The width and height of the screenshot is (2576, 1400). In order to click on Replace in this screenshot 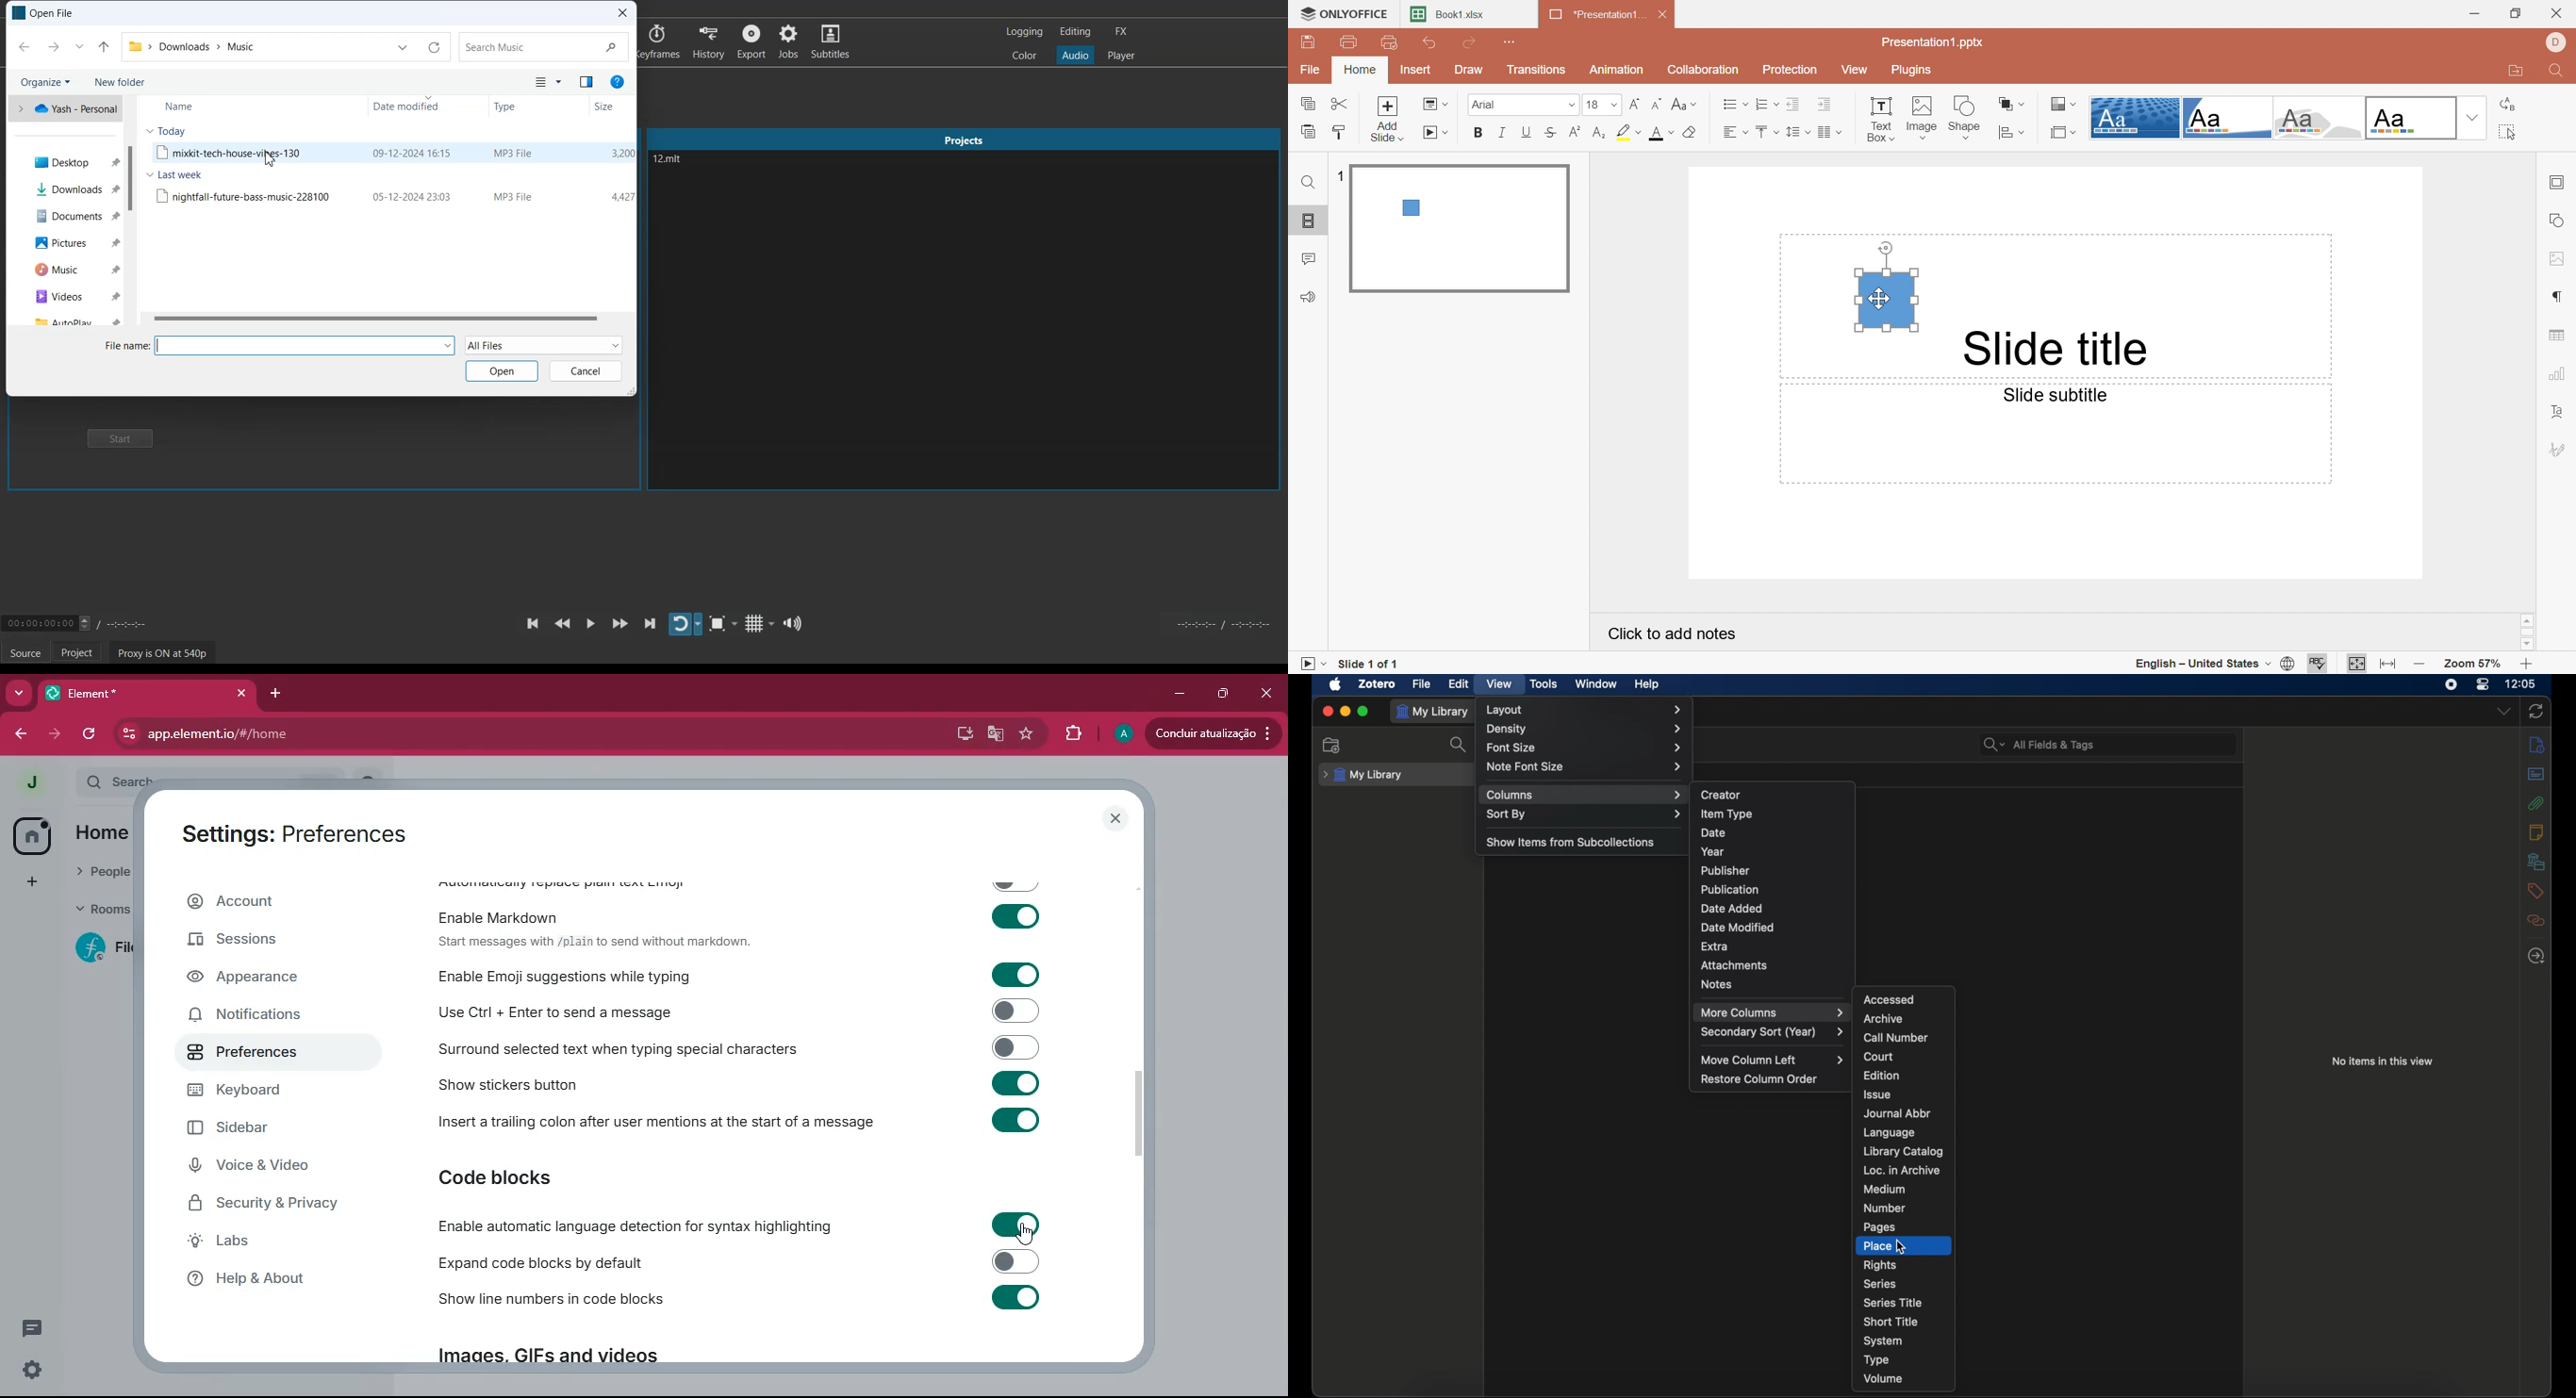, I will do `click(2507, 105)`.